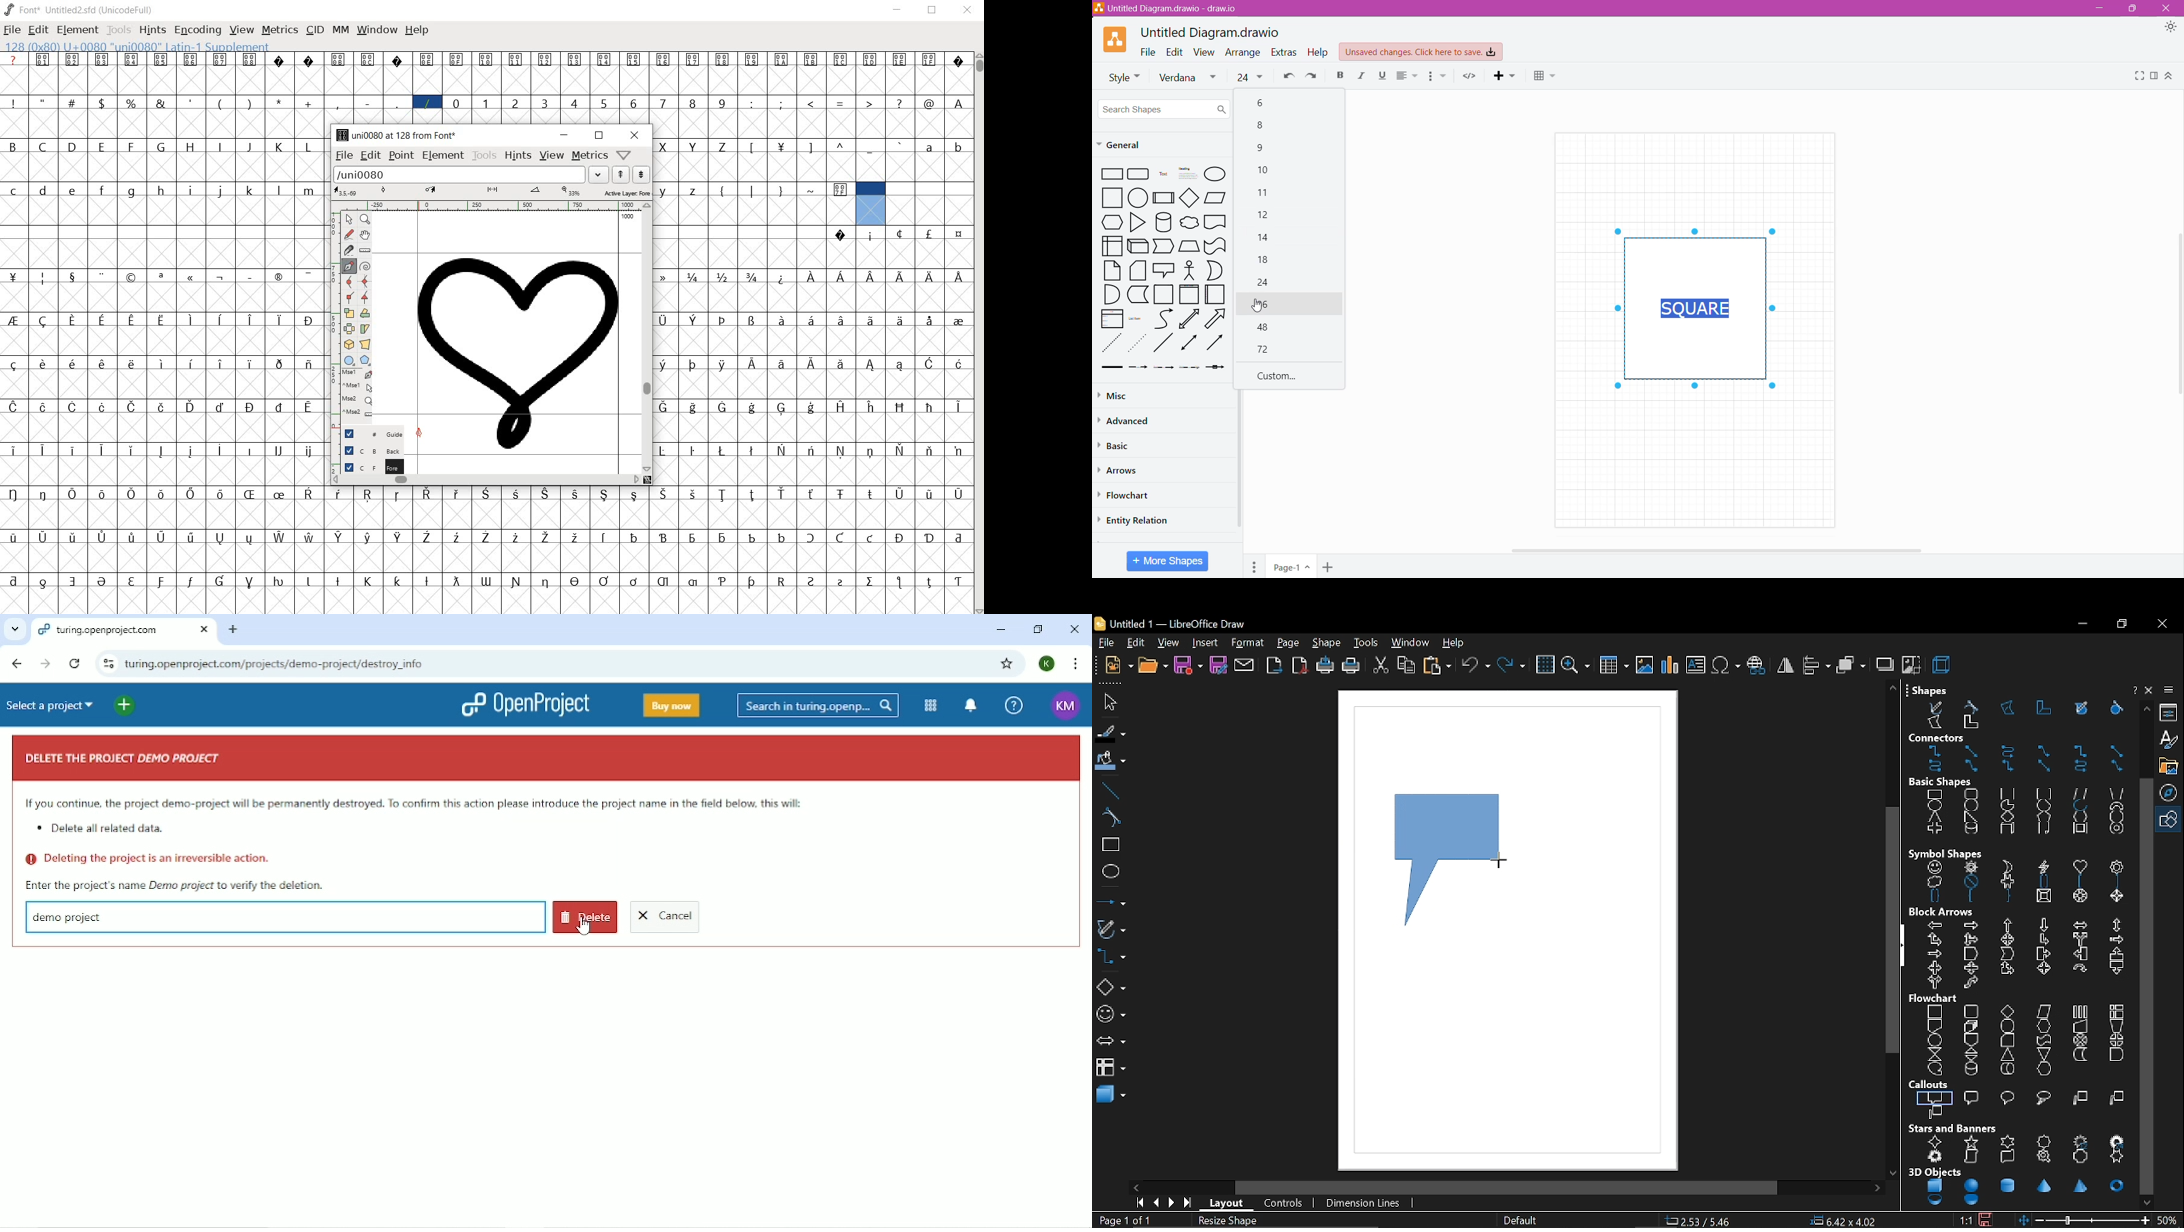 Image resolution: width=2184 pixels, height=1232 pixels. Describe the element at coordinates (1362, 77) in the screenshot. I see `Italic` at that location.